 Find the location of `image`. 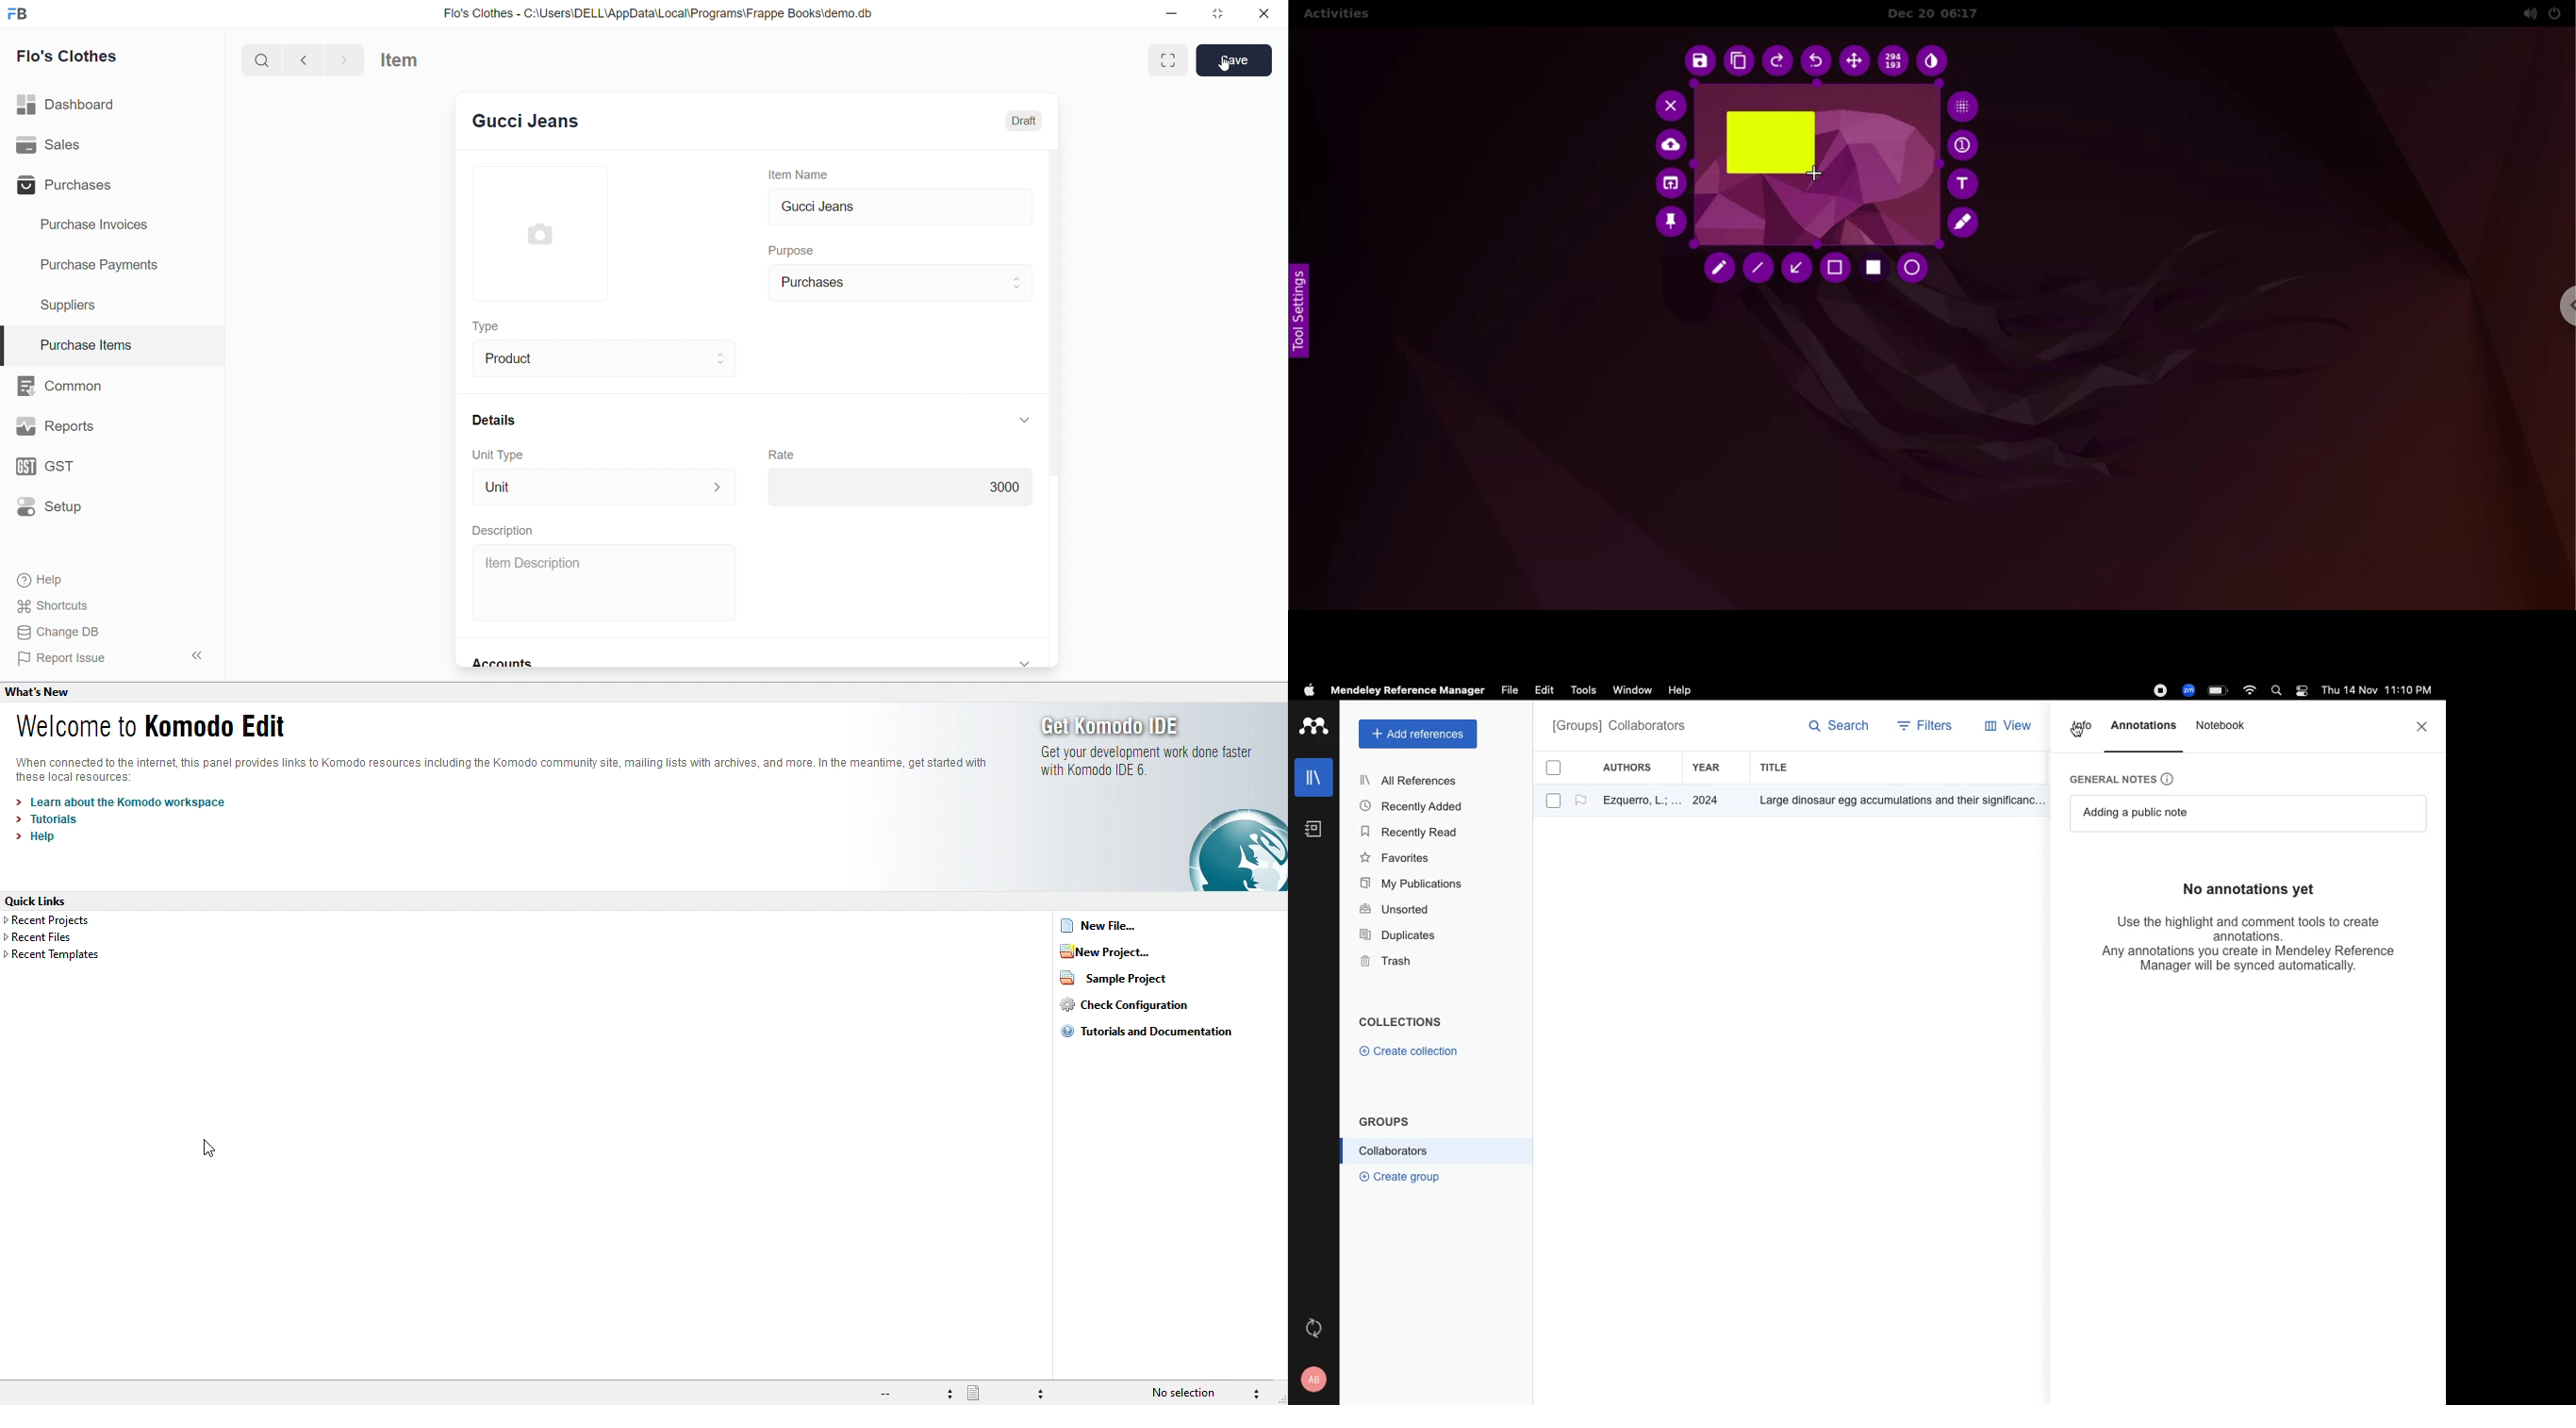

image is located at coordinates (543, 234).